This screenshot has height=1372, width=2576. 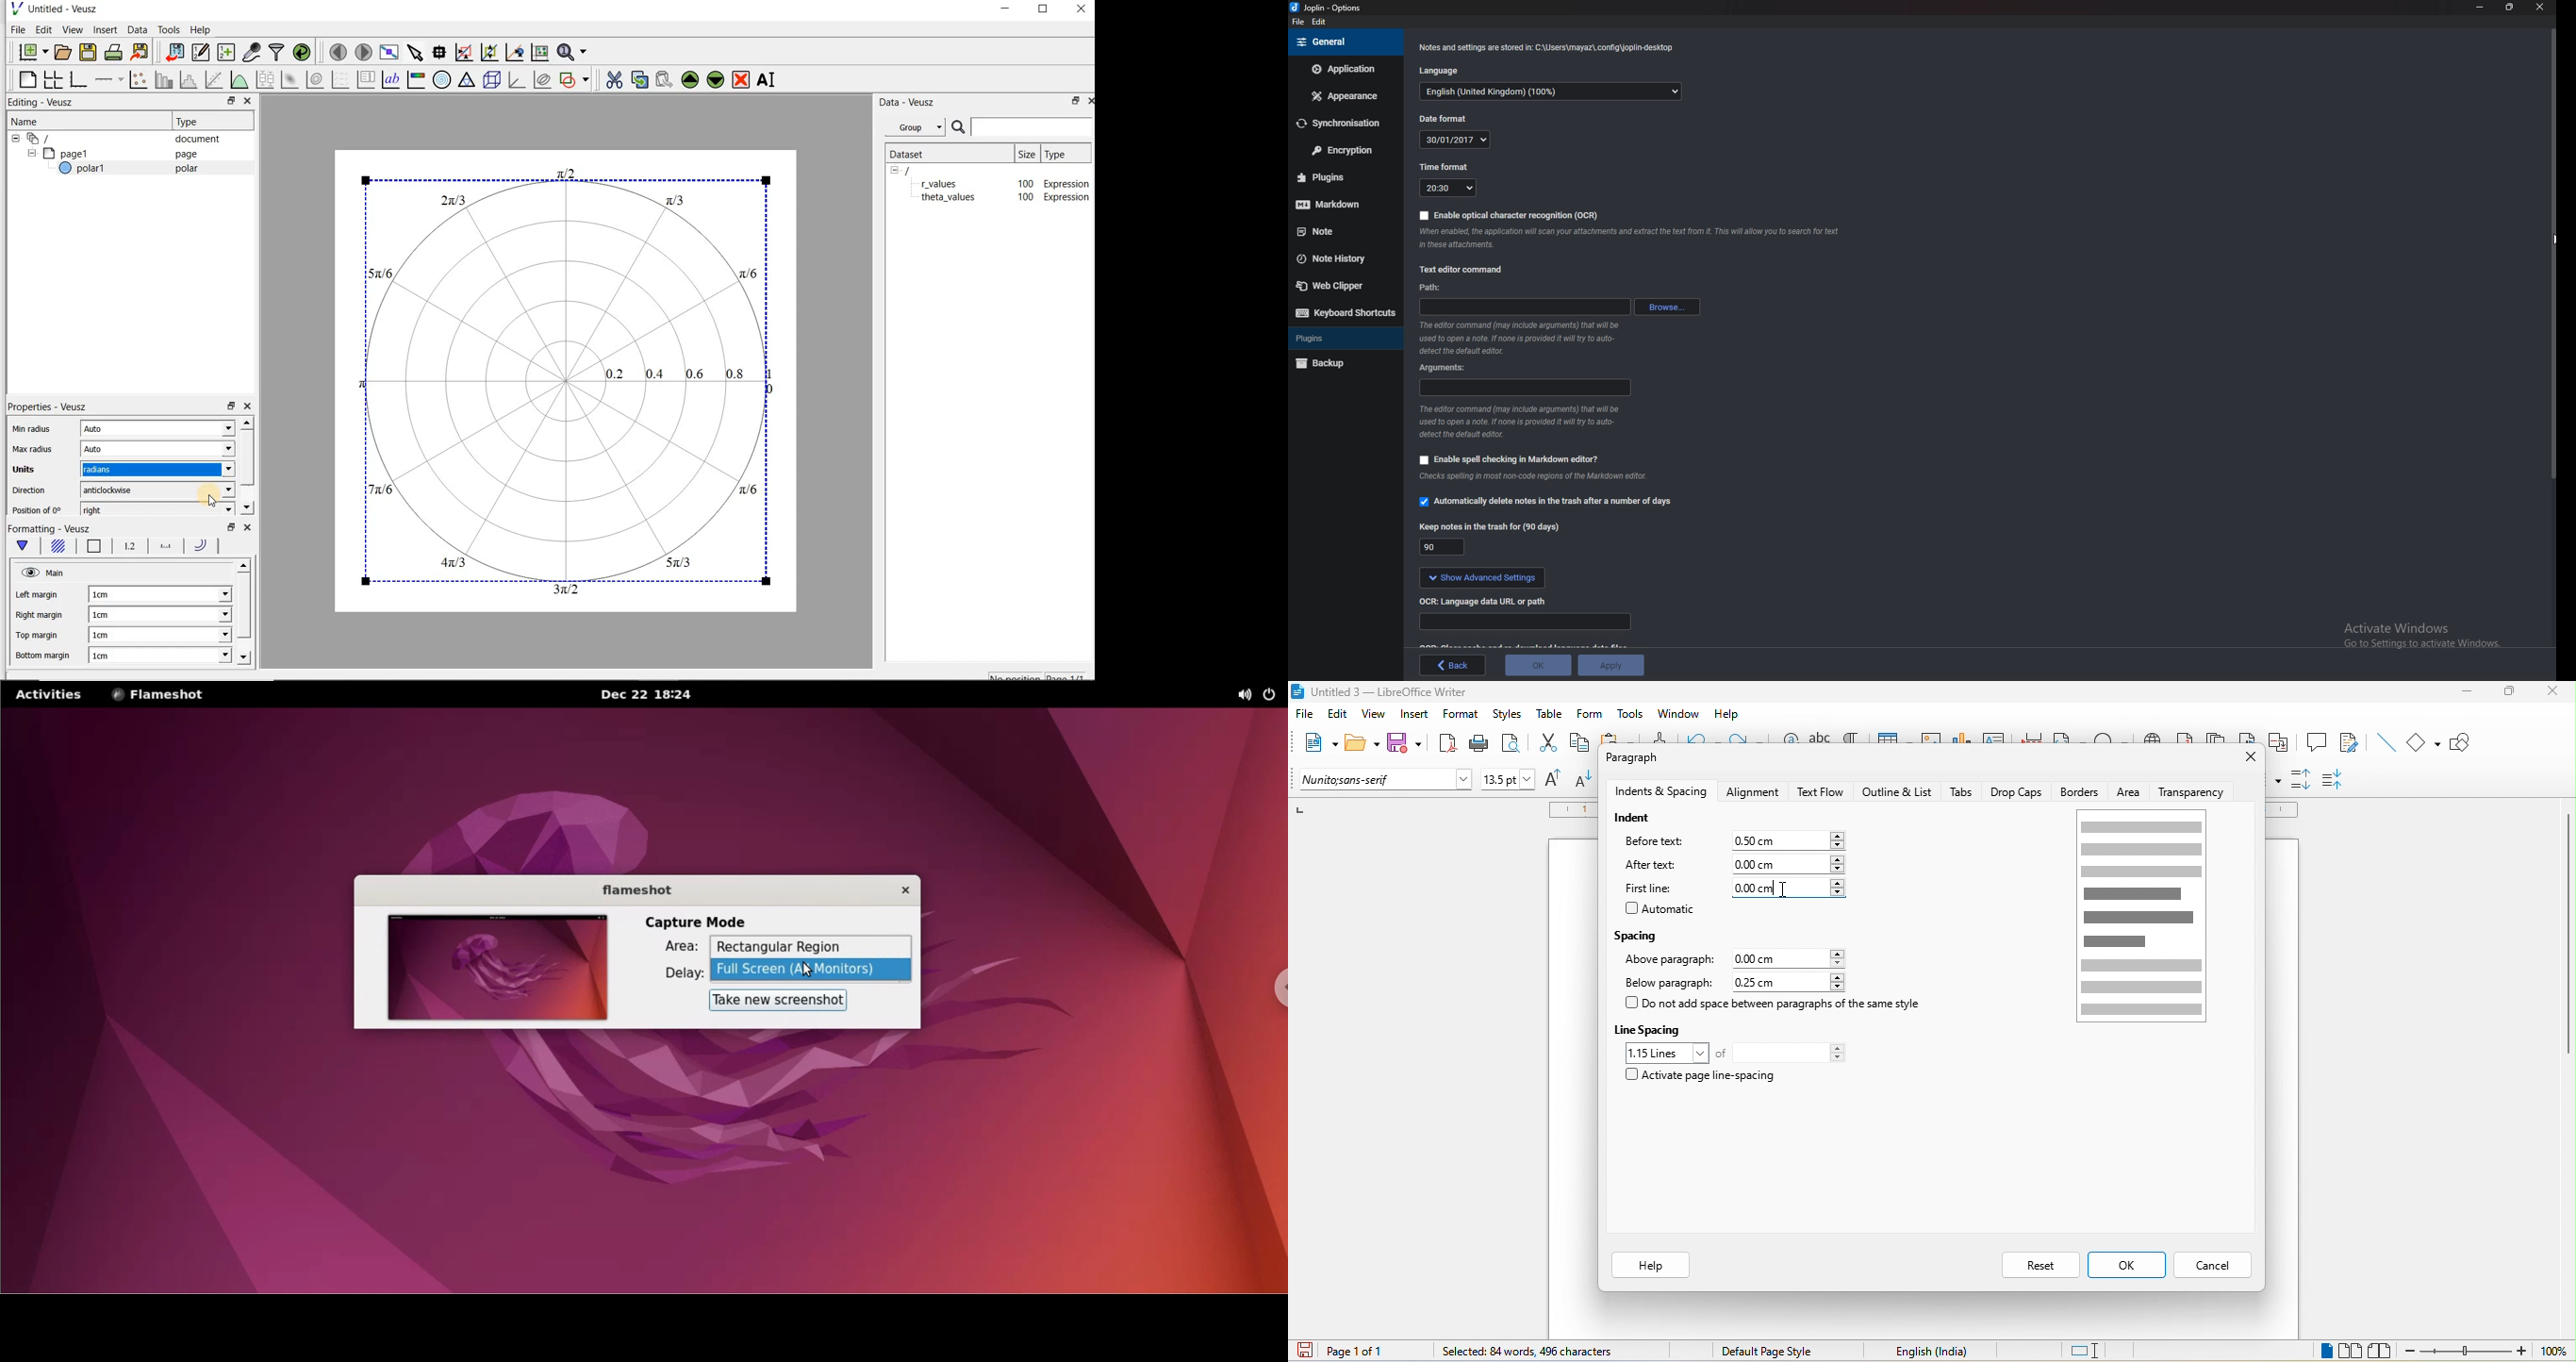 What do you see at coordinates (1338, 204) in the screenshot?
I see `Mark down` at bounding box center [1338, 204].